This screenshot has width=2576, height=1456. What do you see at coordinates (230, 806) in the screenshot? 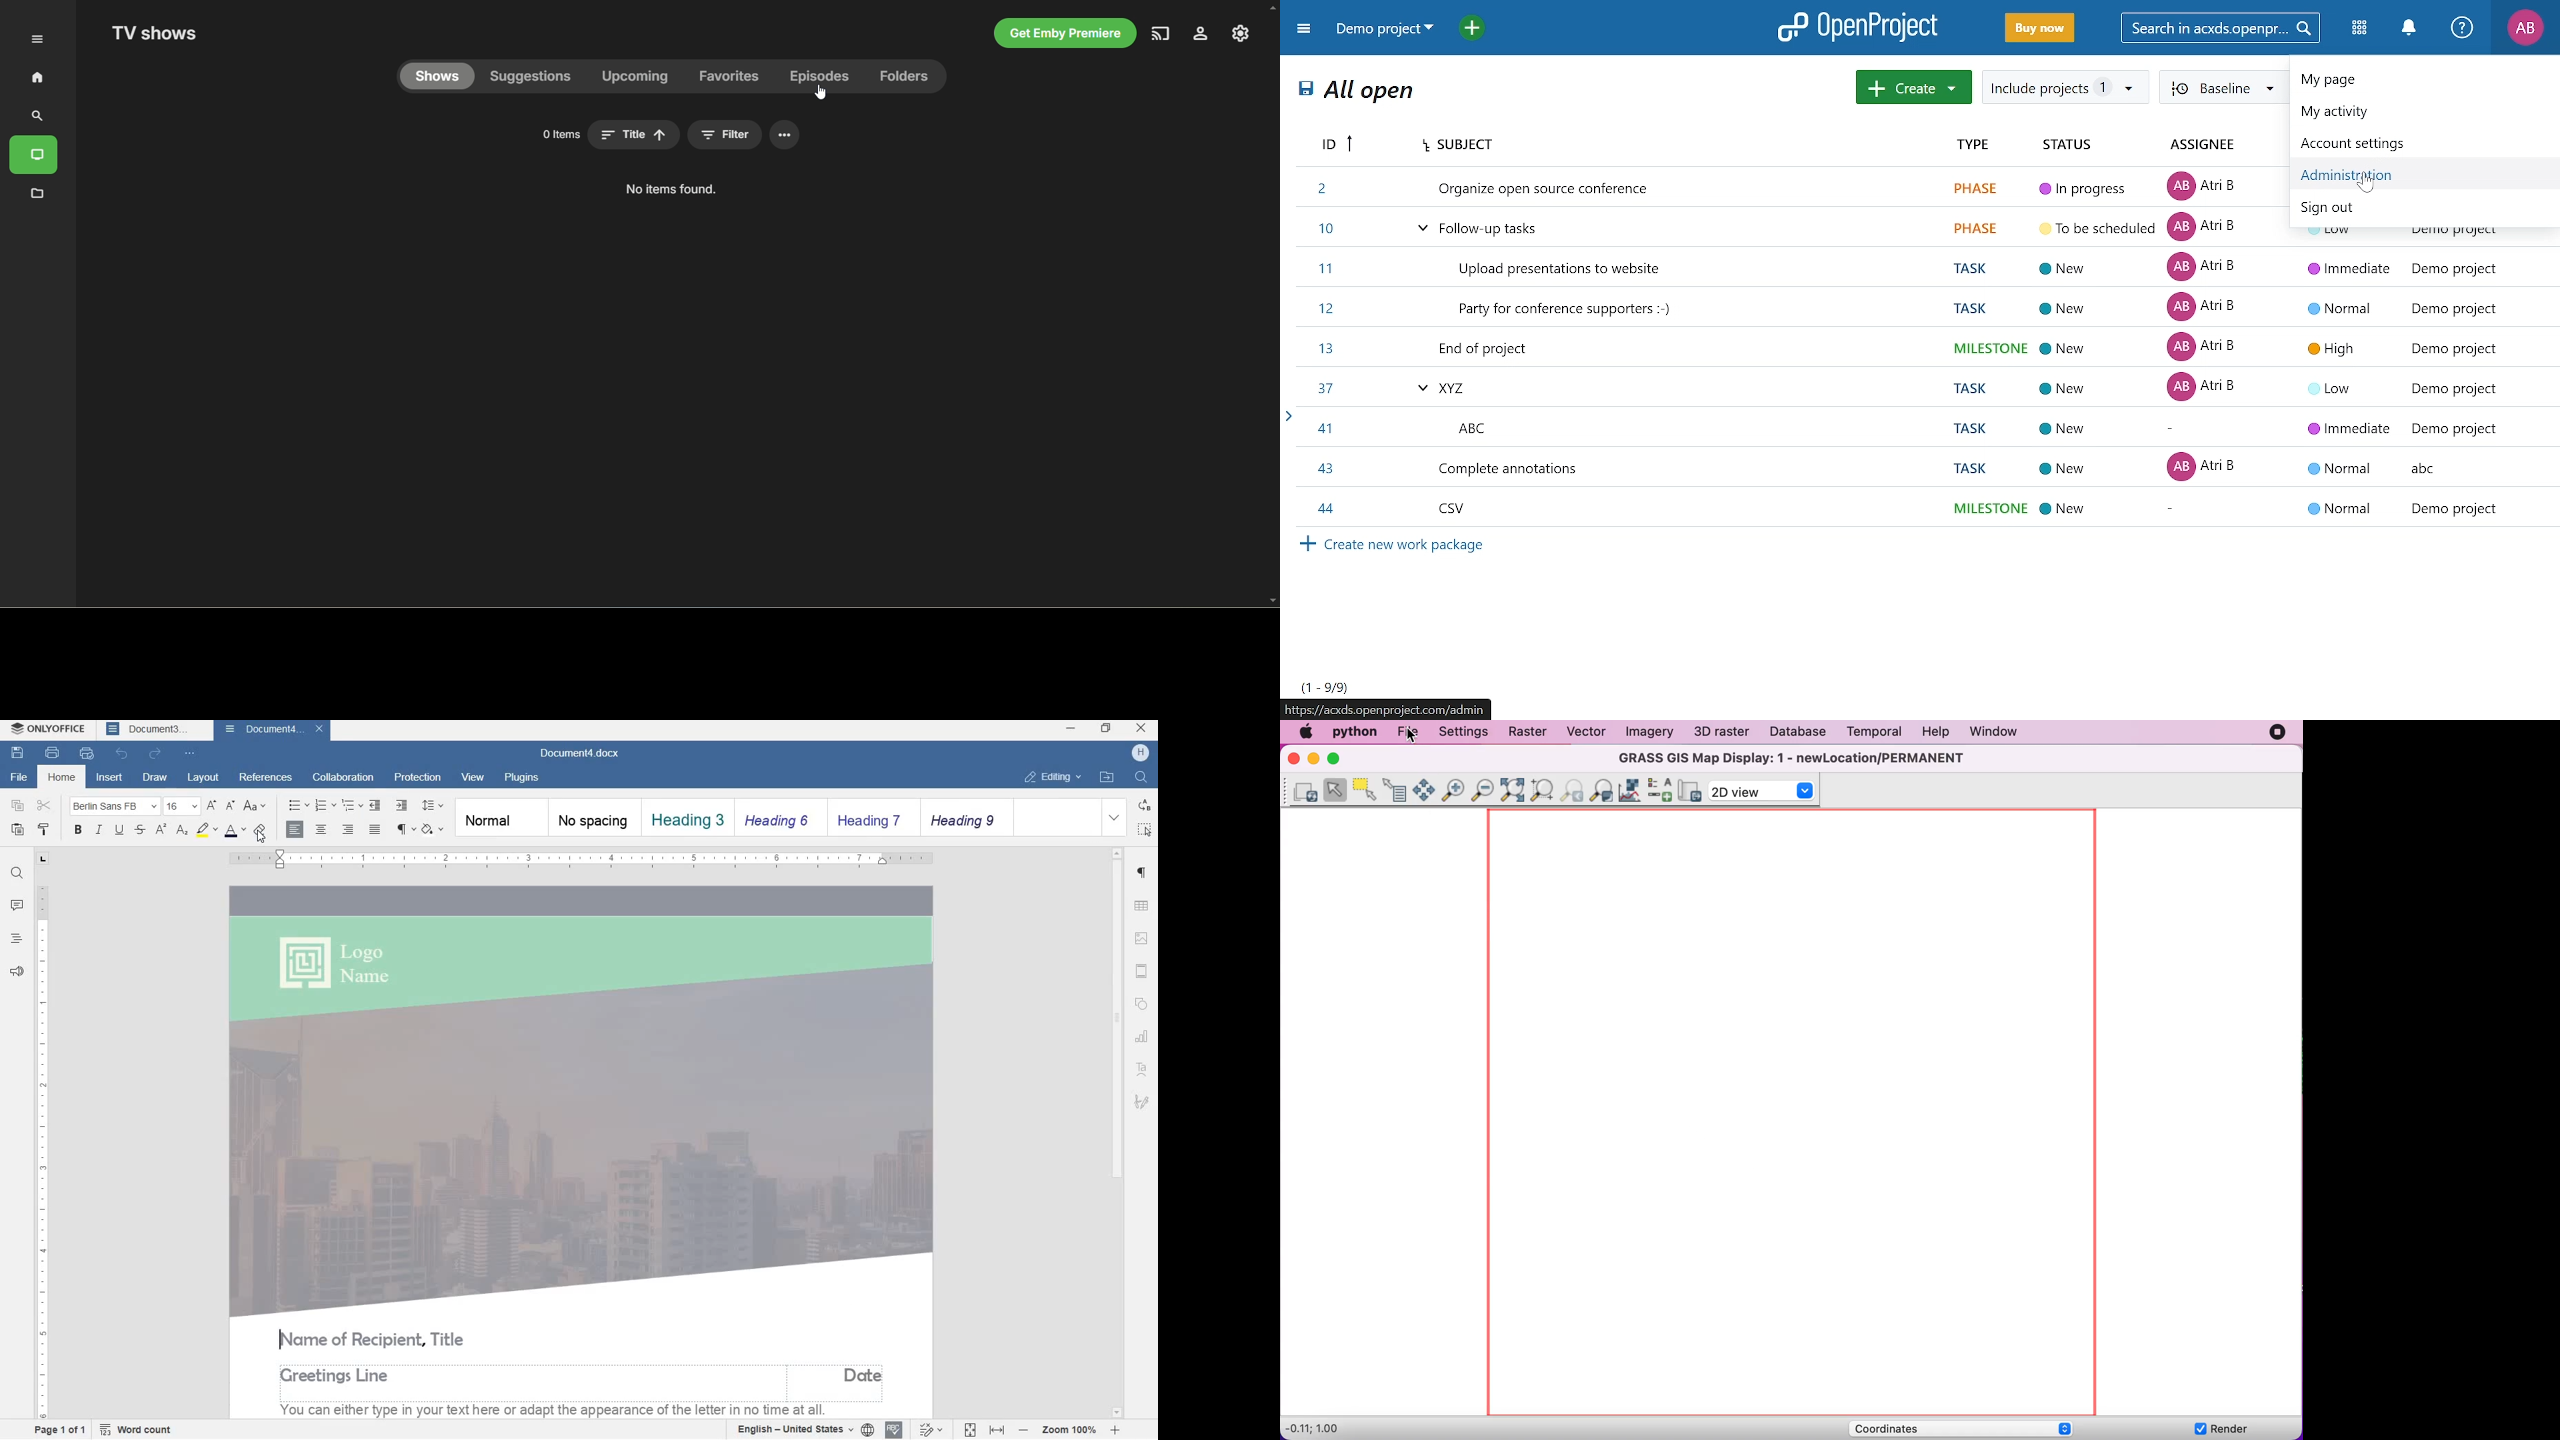
I see `decrement font size` at bounding box center [230, 806].